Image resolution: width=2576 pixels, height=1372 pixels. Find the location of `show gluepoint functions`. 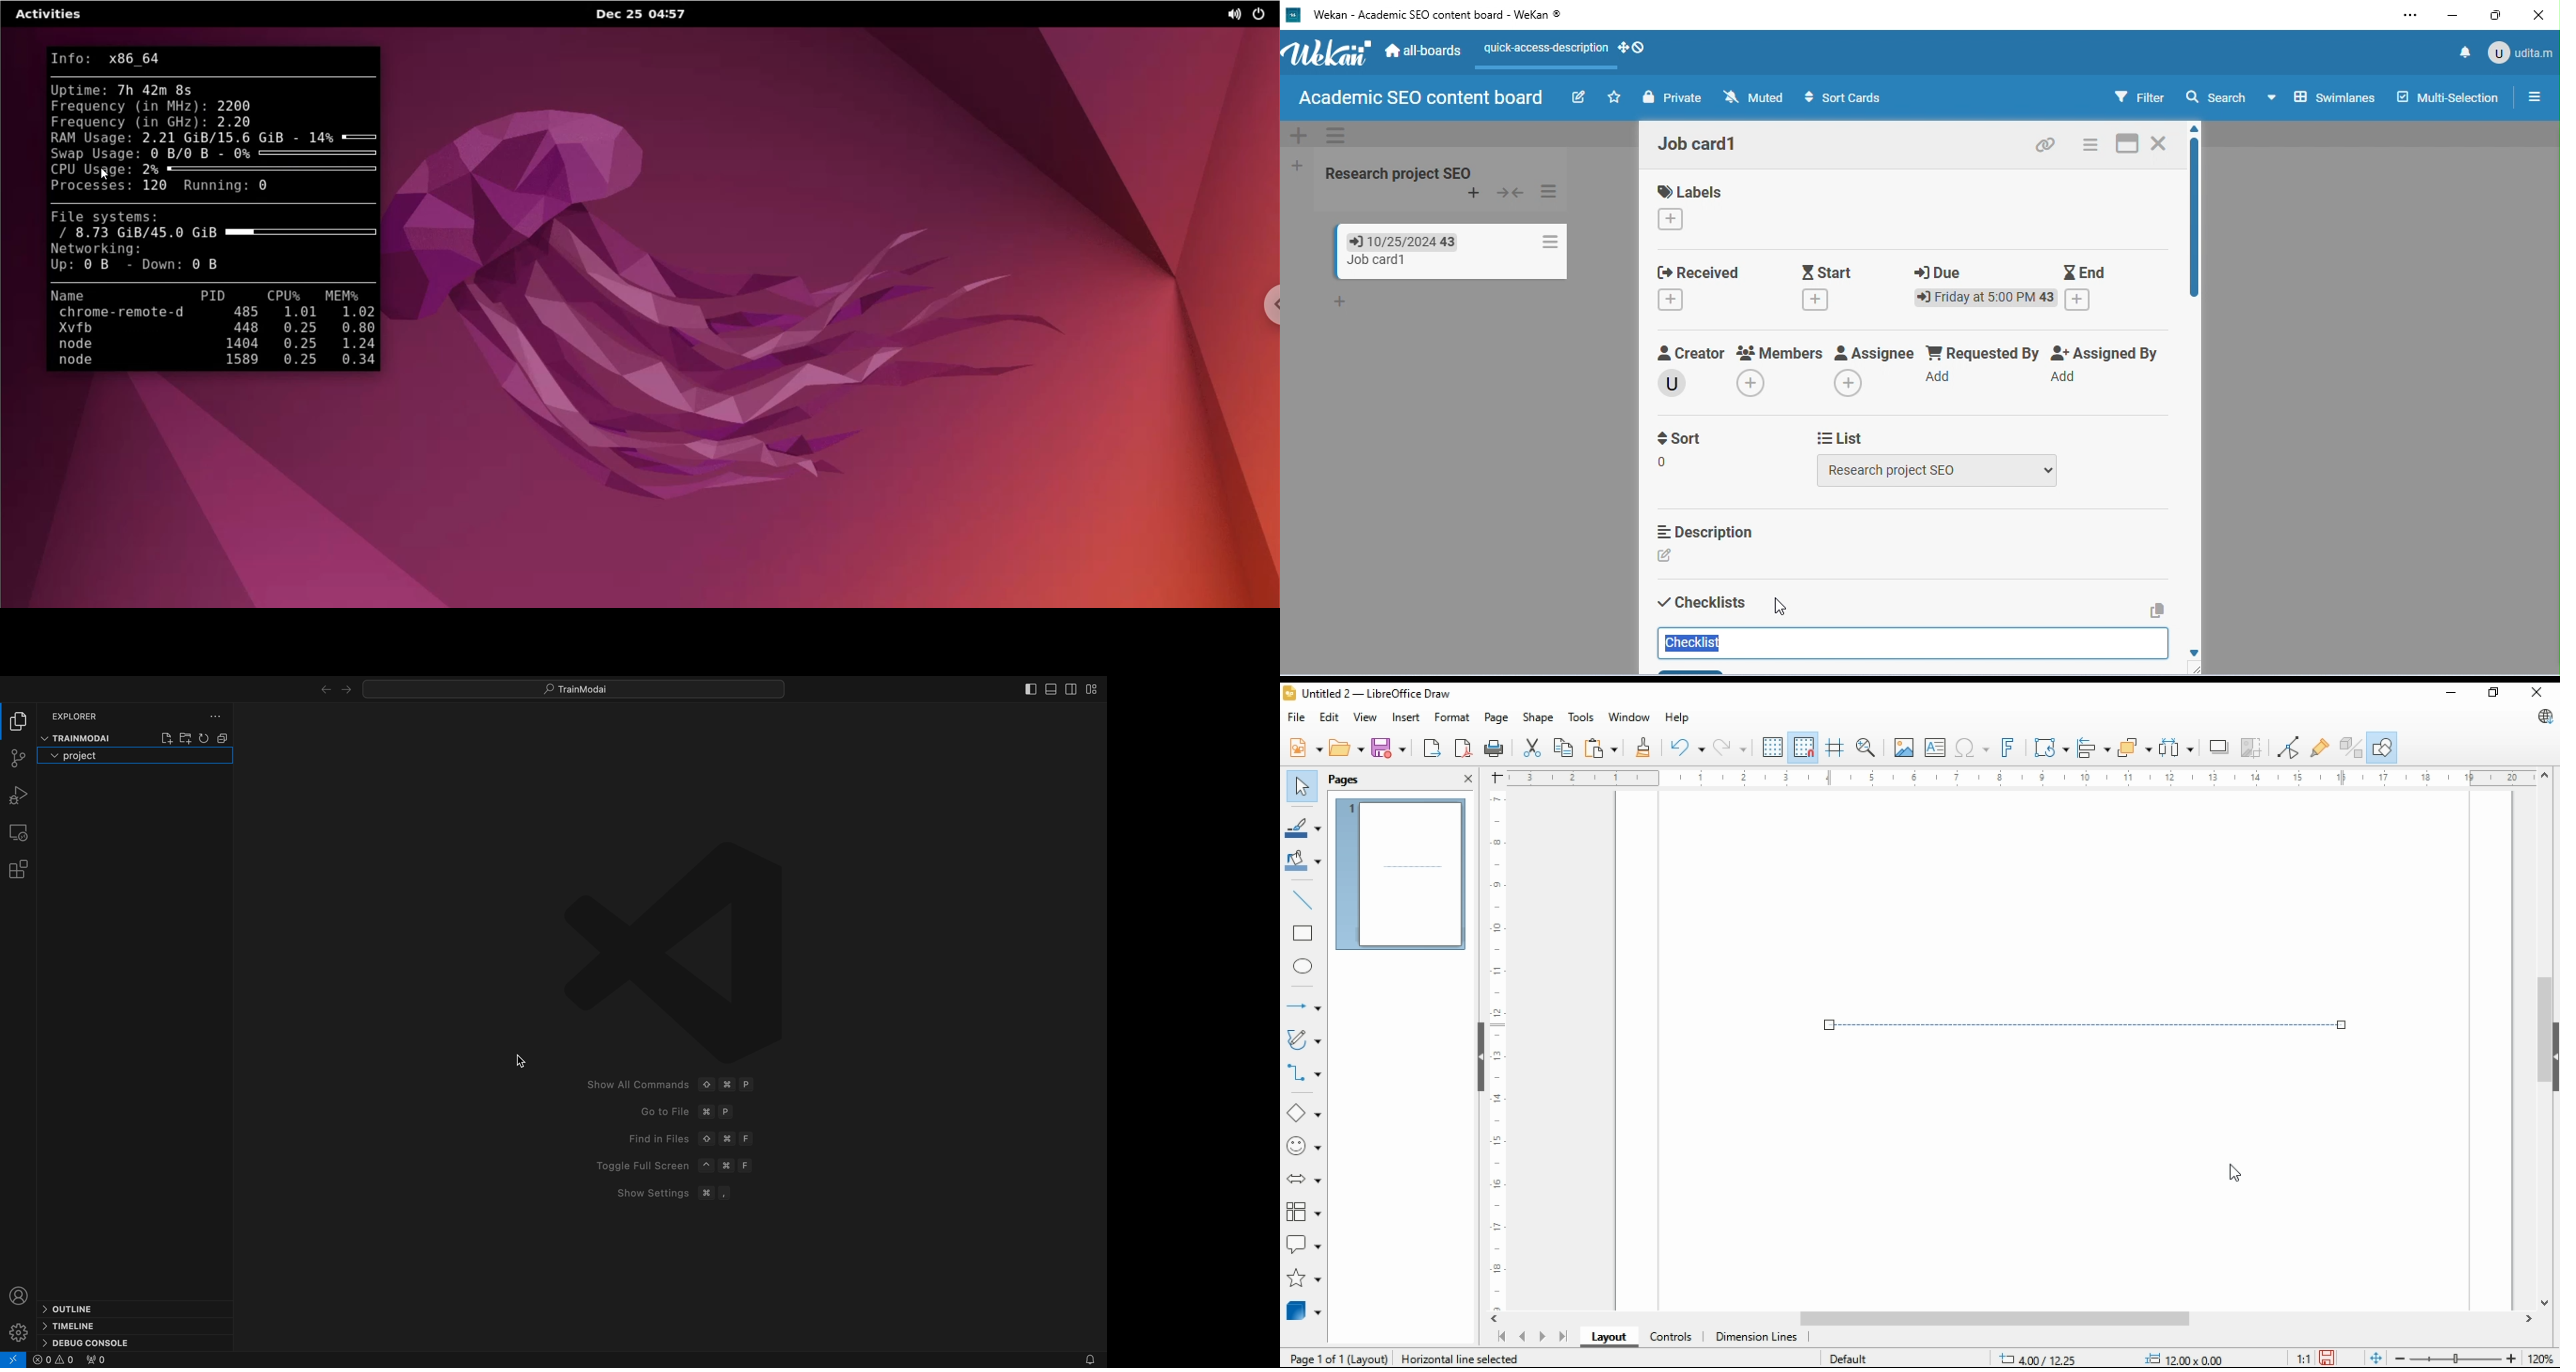

show gluepoint functions is located at coordinates (2318, 747).